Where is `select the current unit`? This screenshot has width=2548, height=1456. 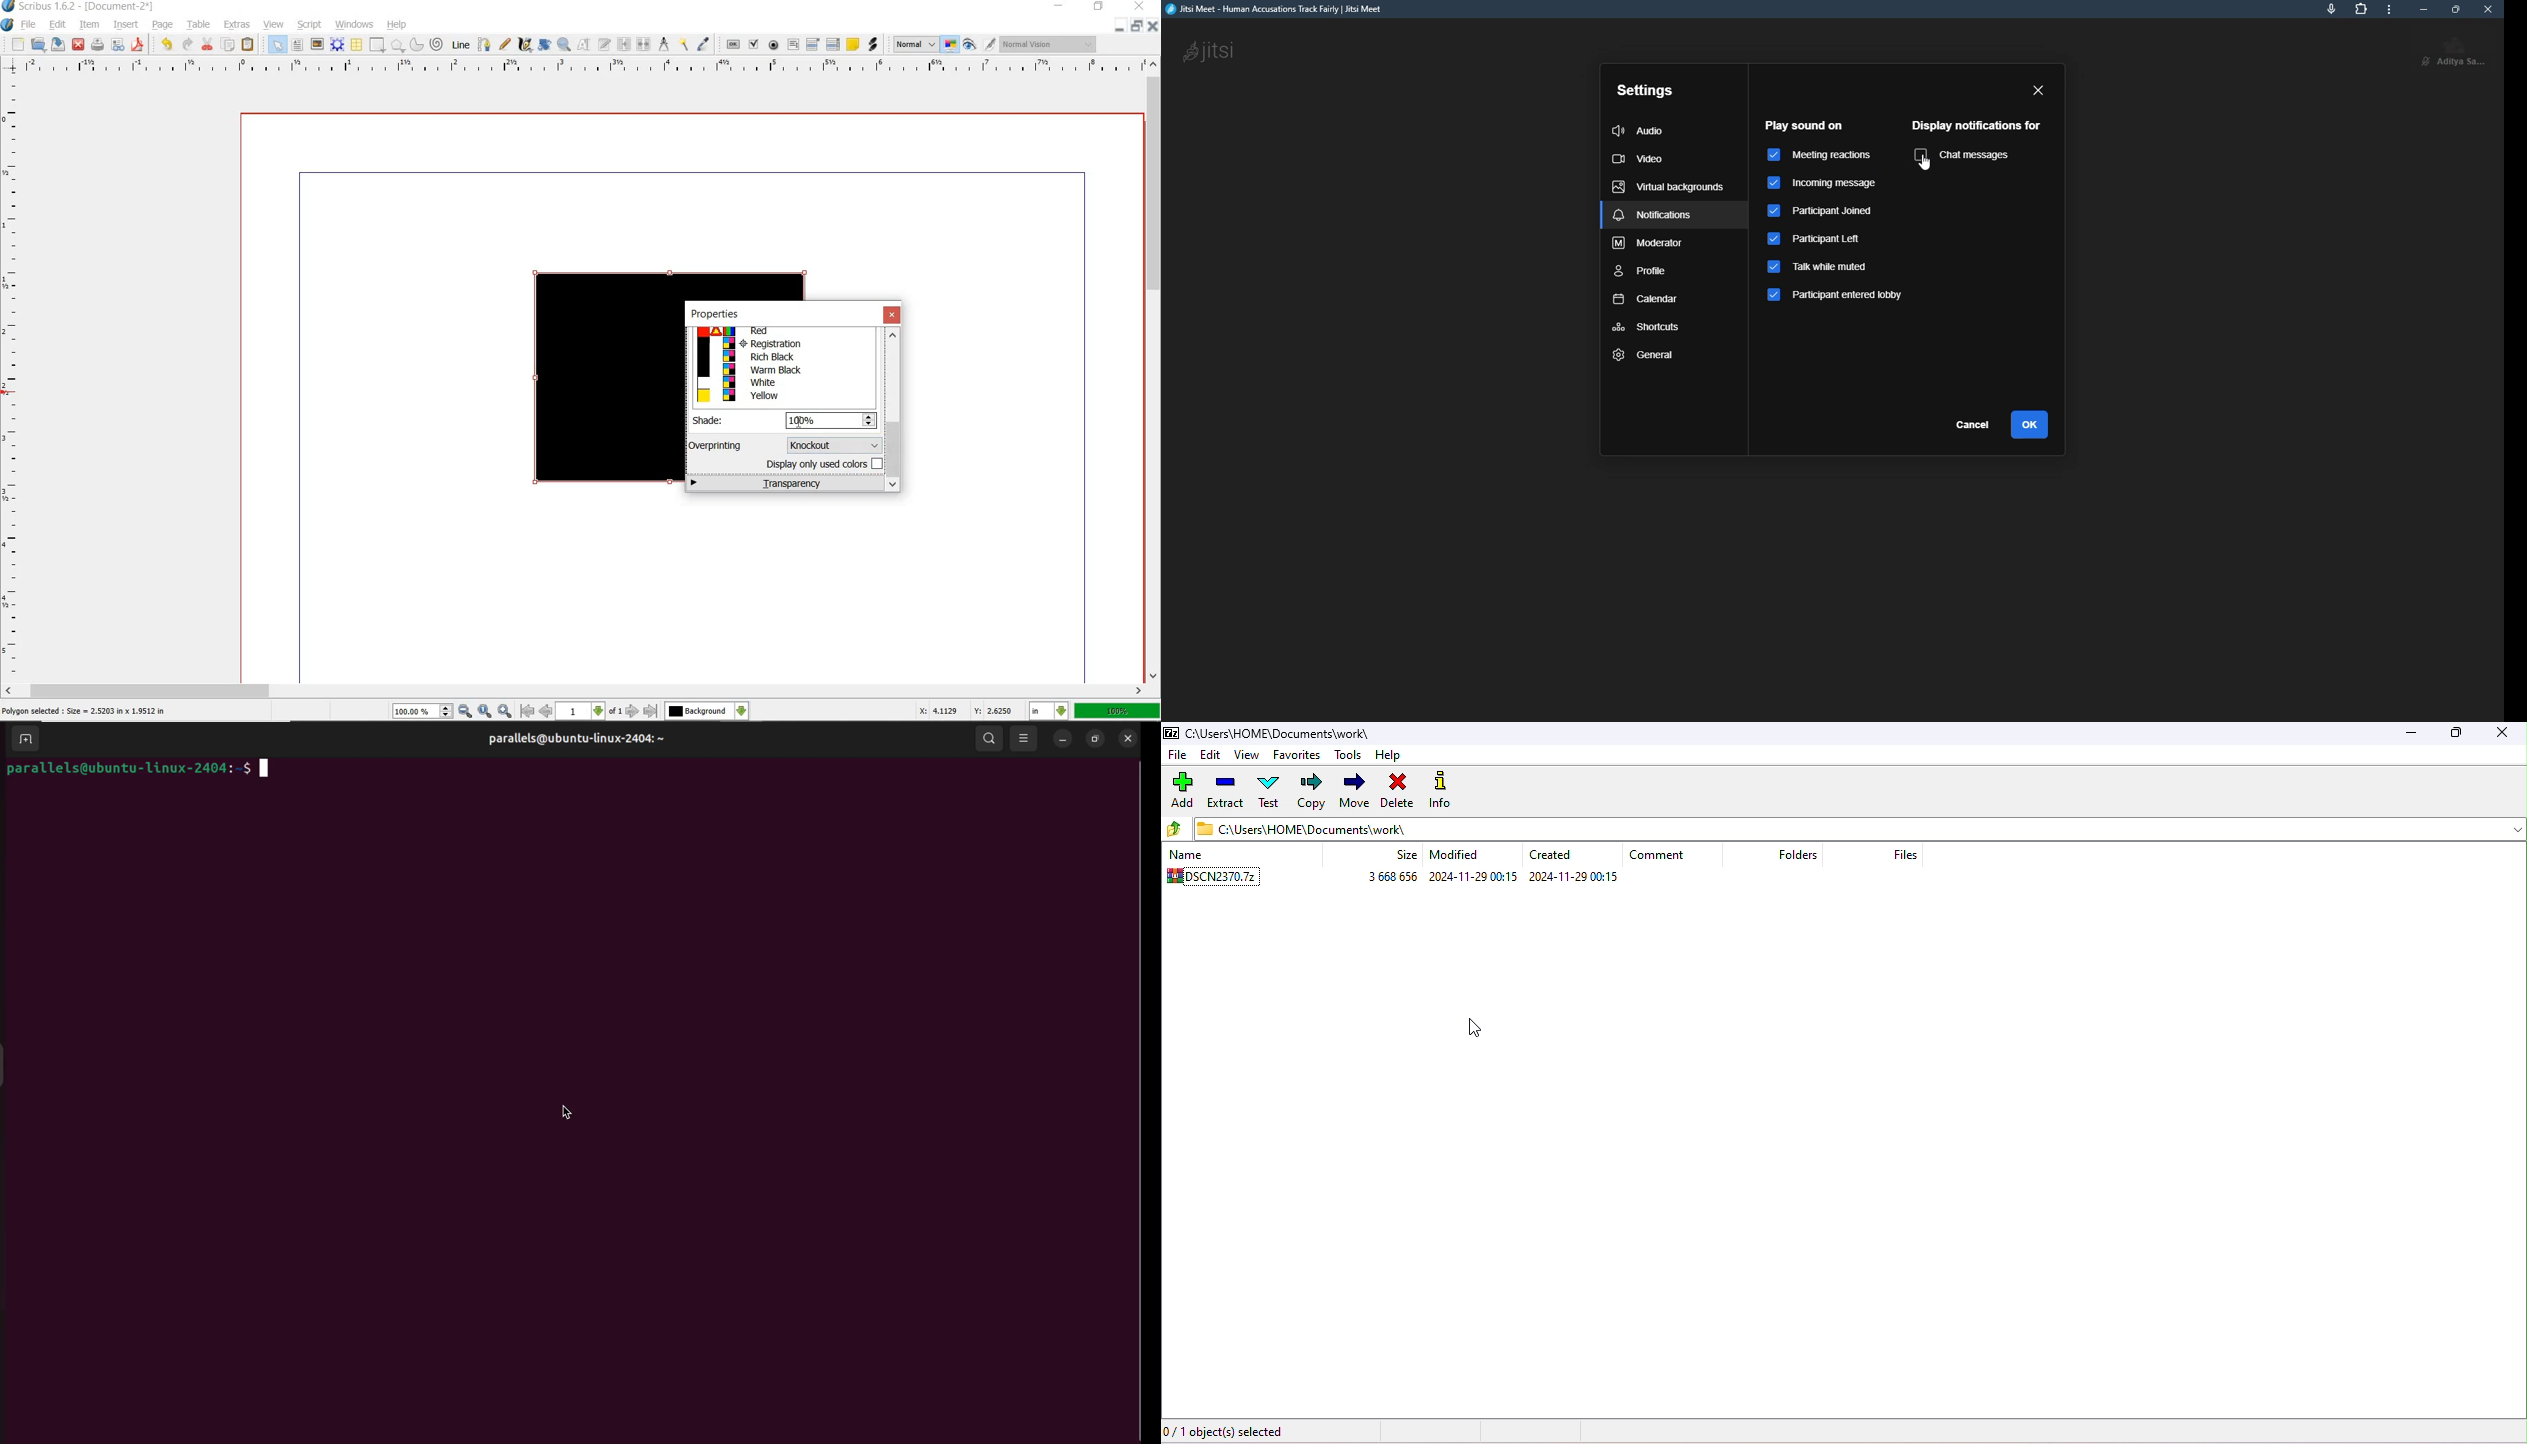 select the current unit is located at coordinates (1050, 712).